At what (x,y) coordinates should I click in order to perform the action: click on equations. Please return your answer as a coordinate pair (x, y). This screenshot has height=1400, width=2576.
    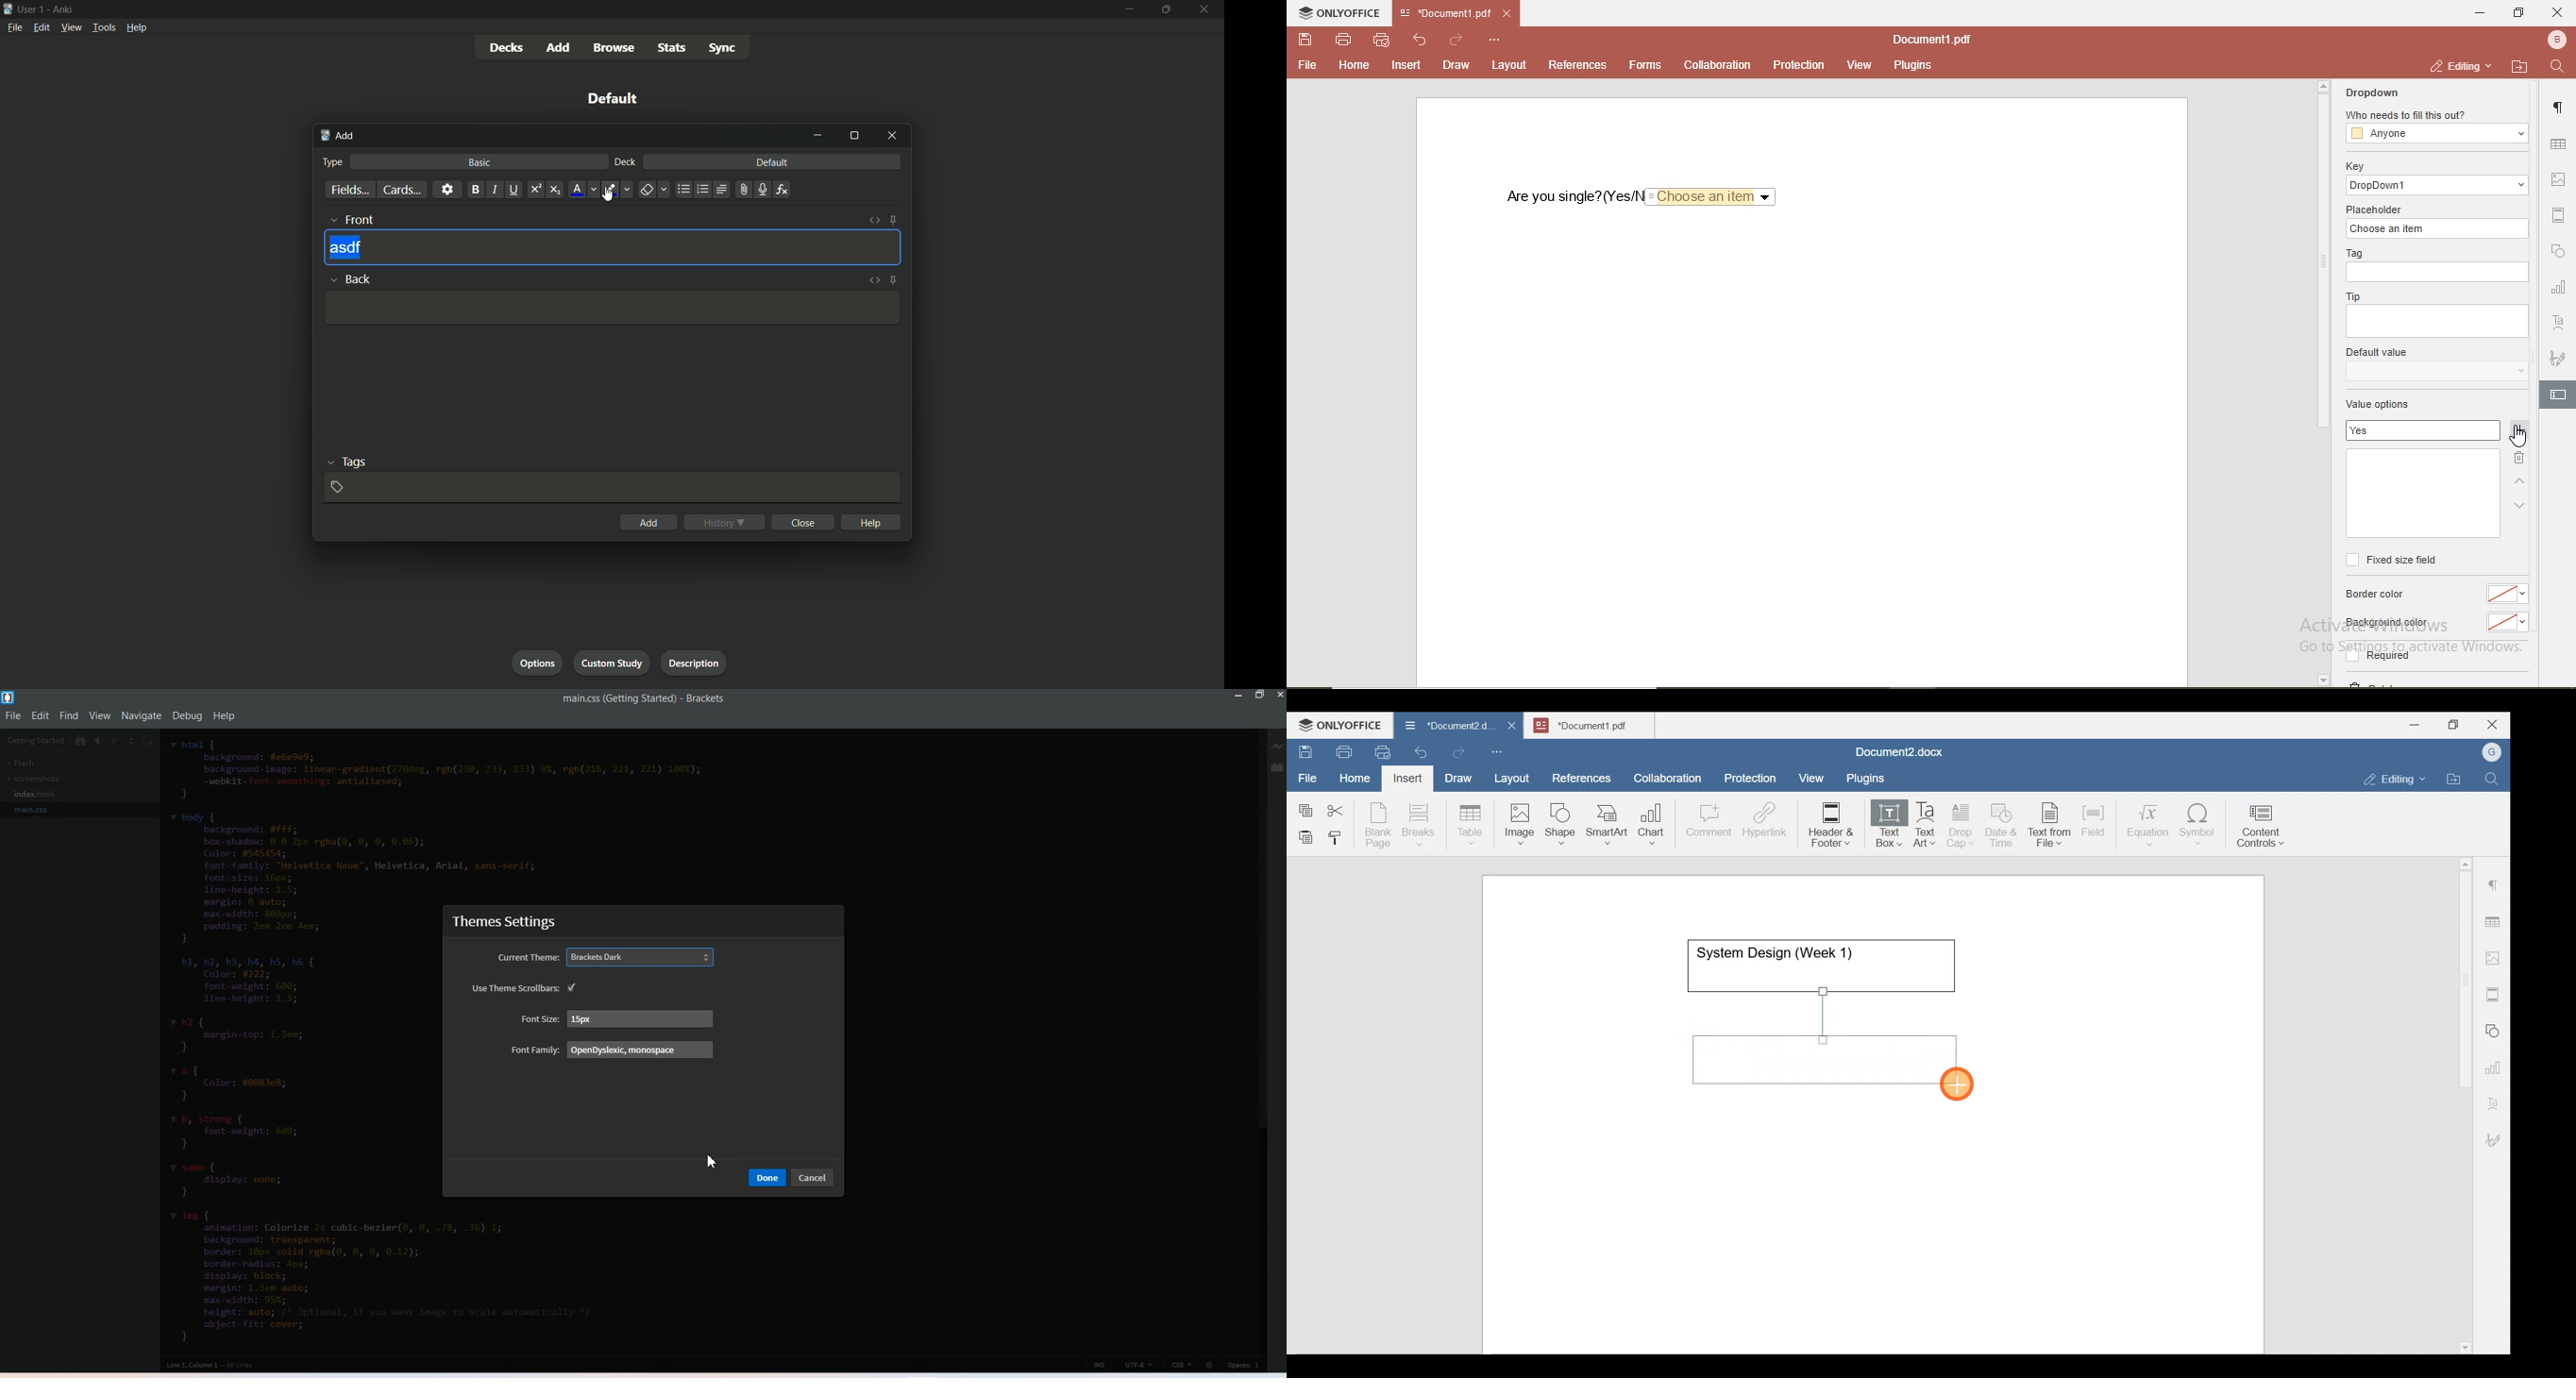
    Looking at the image, I should click on (784, 189).